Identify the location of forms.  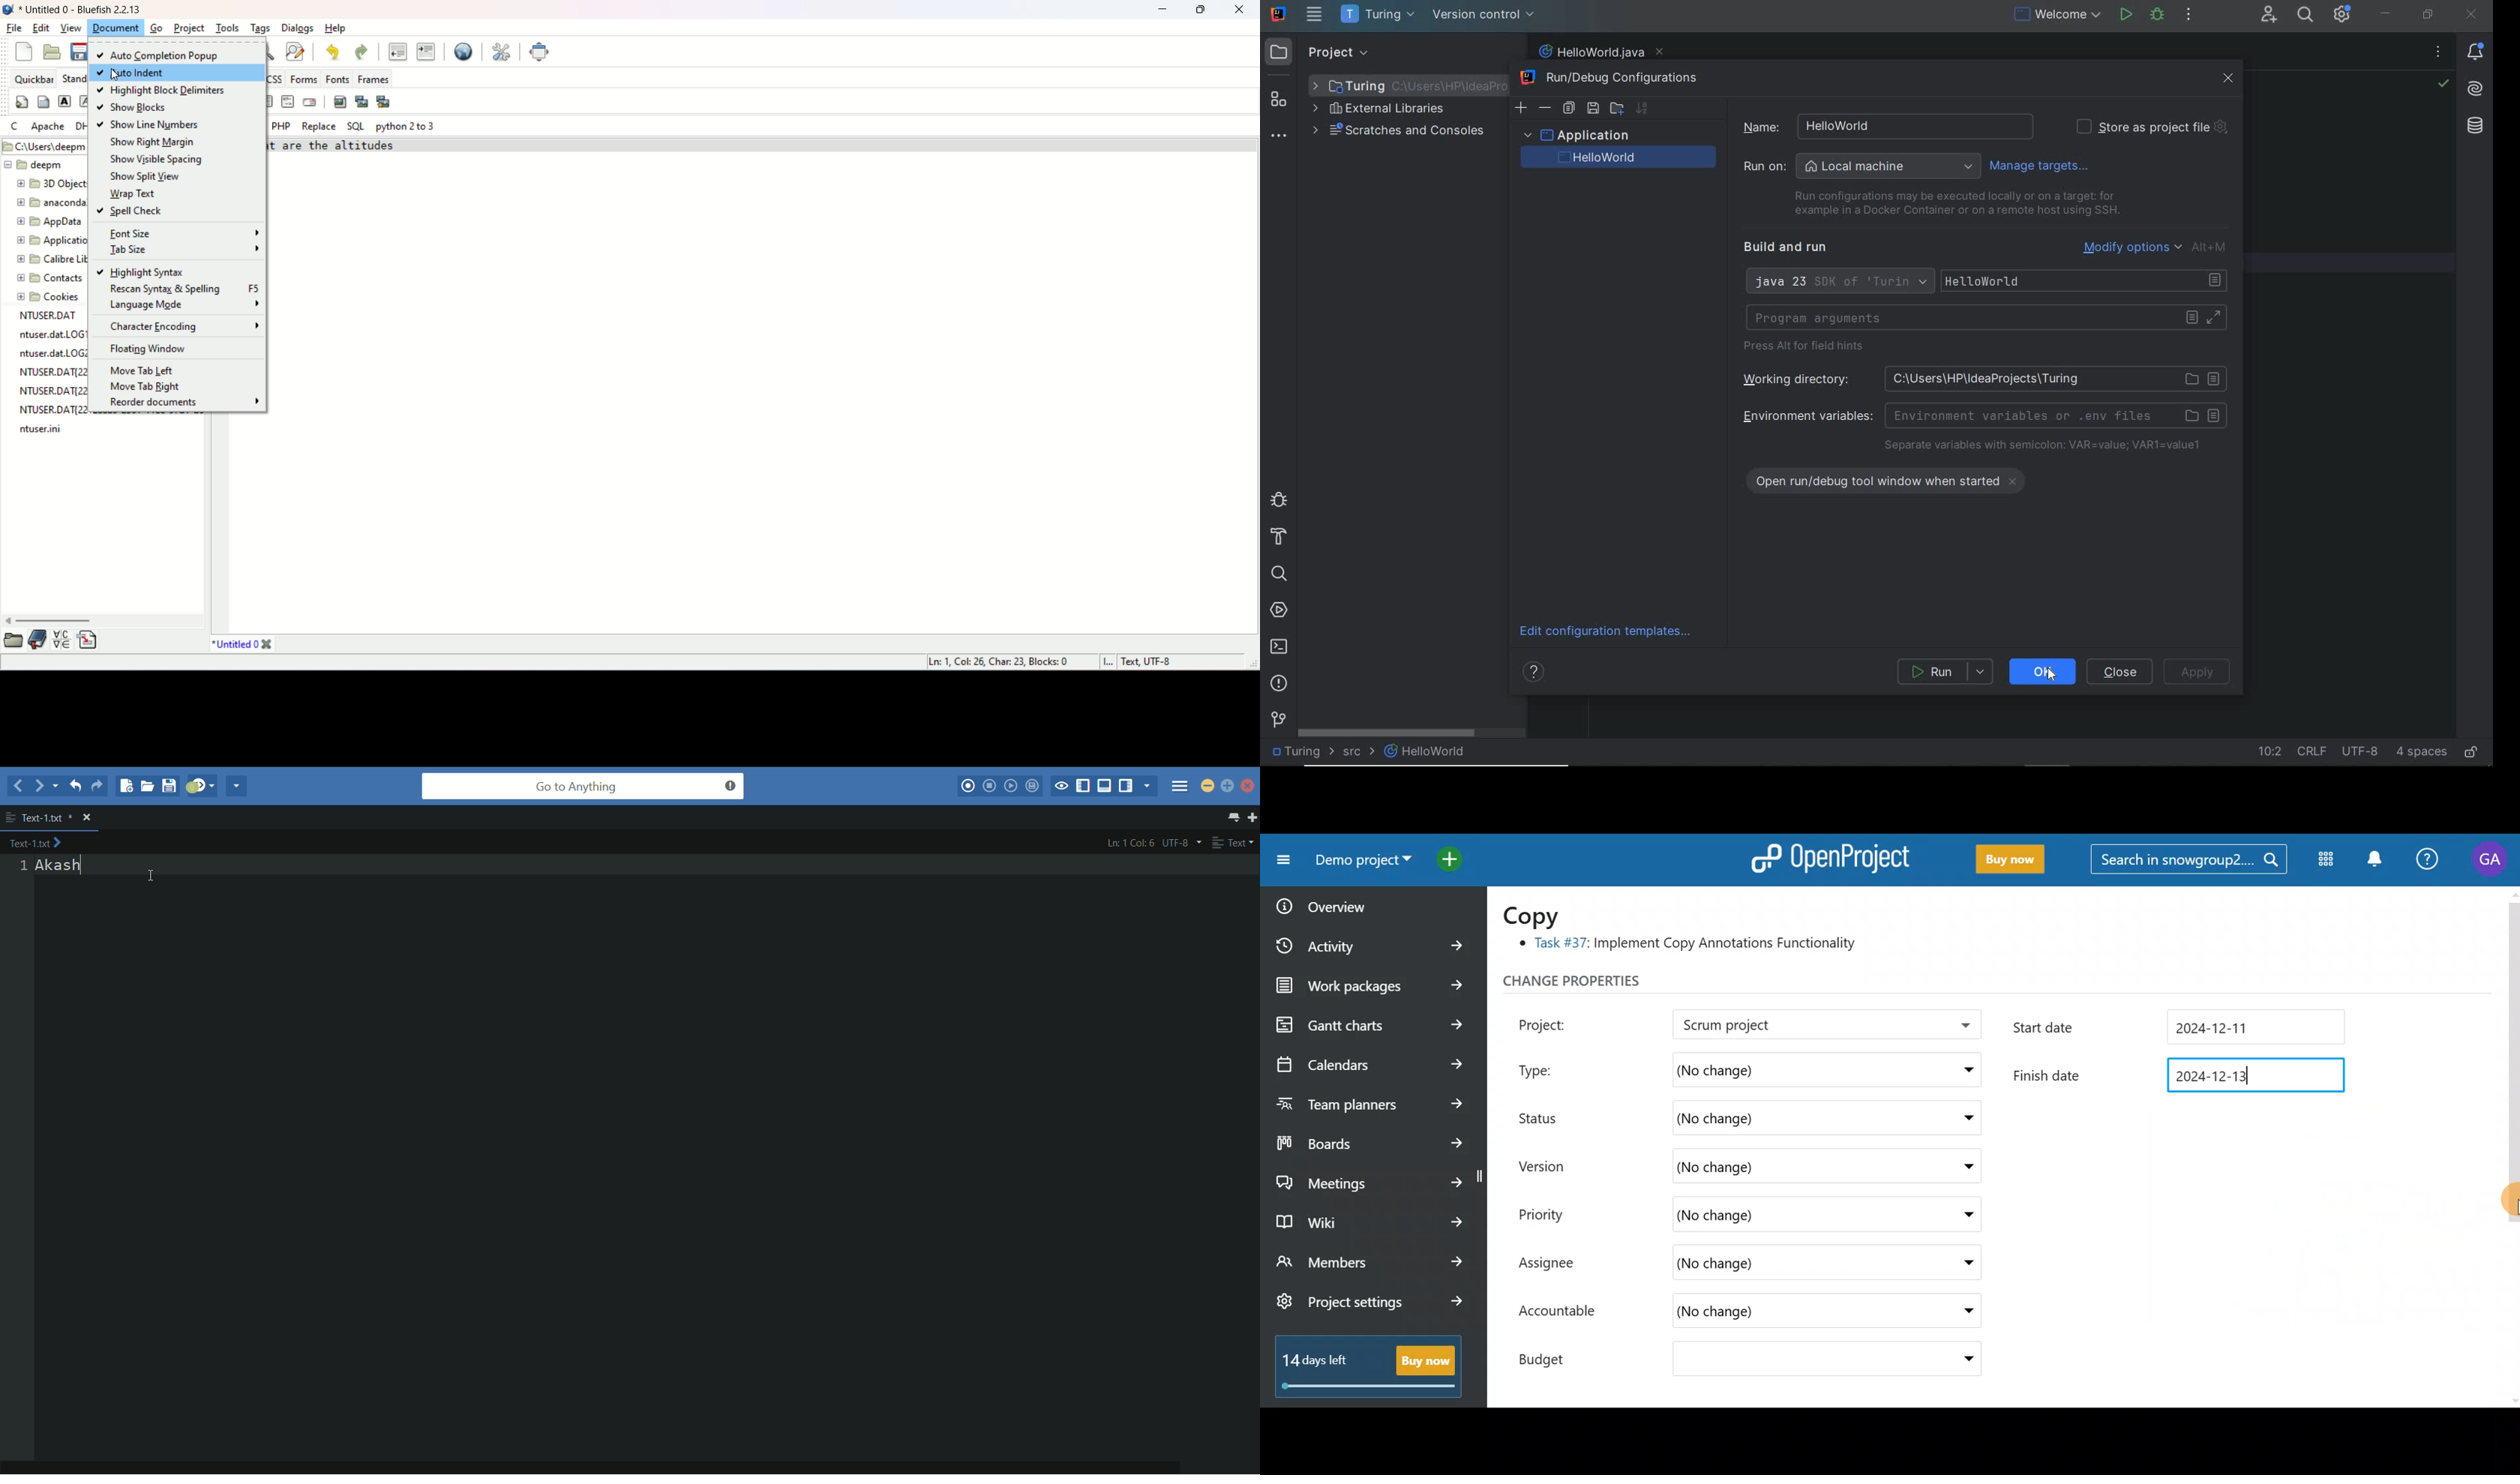
(304, 79).